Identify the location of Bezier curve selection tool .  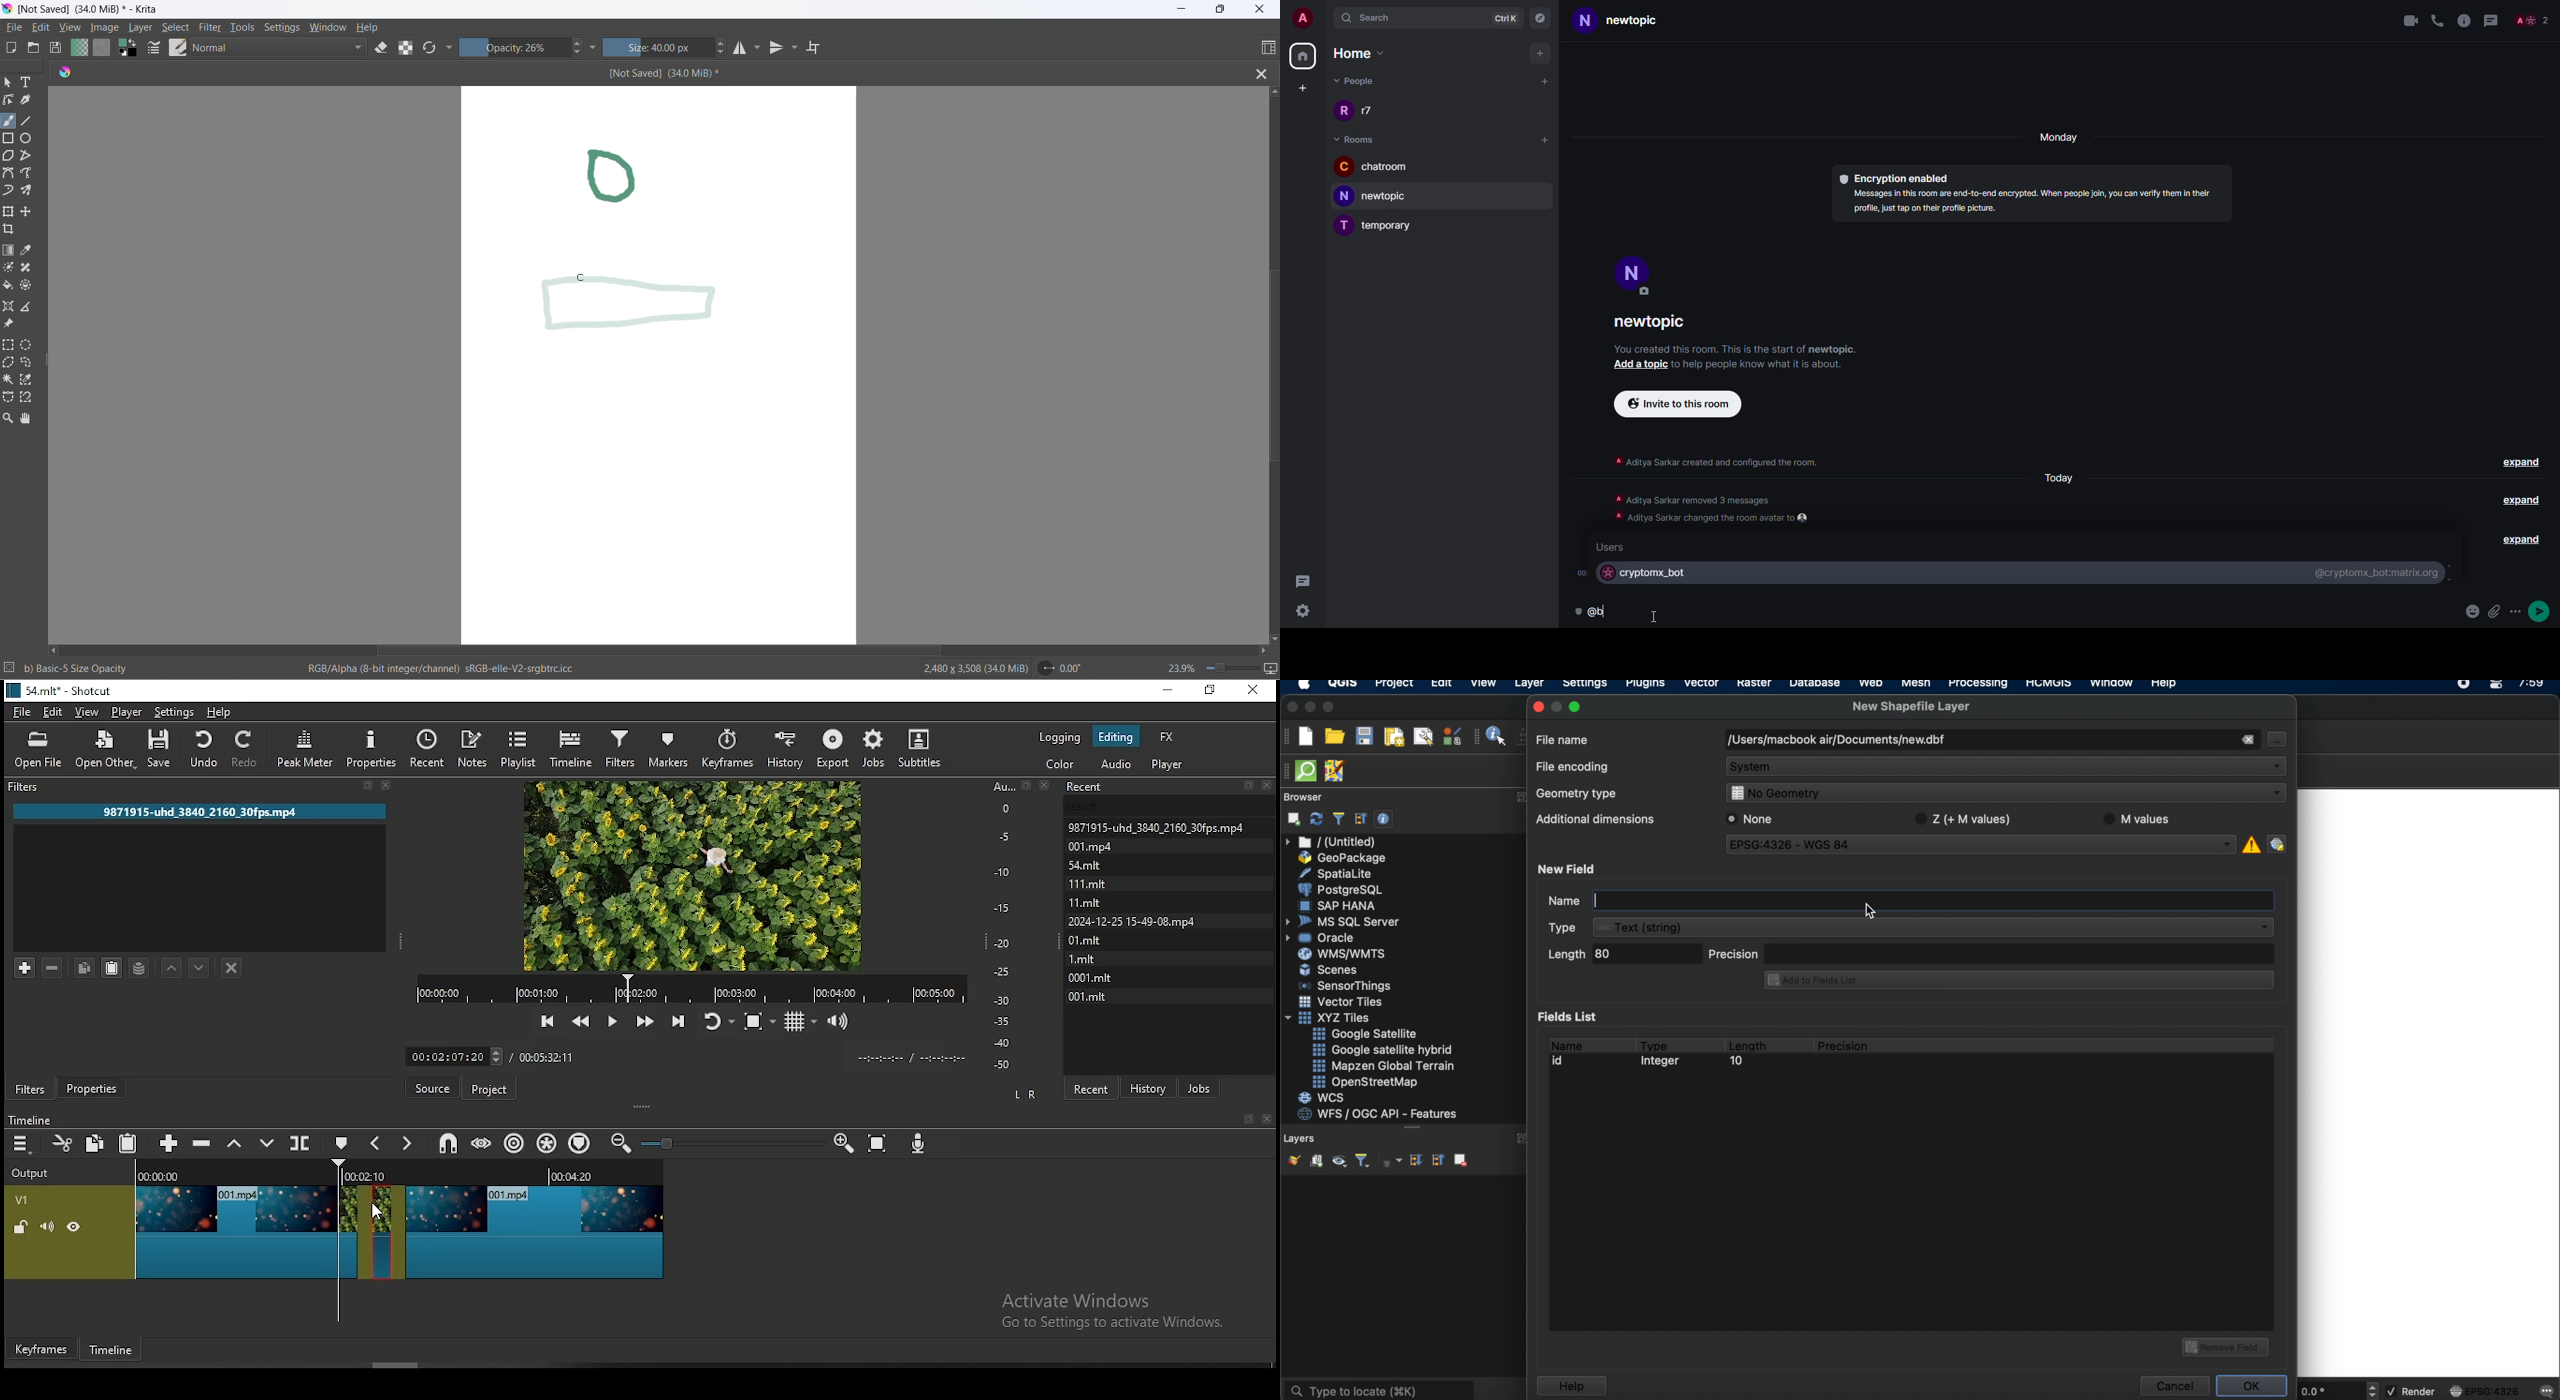
(11, 400).